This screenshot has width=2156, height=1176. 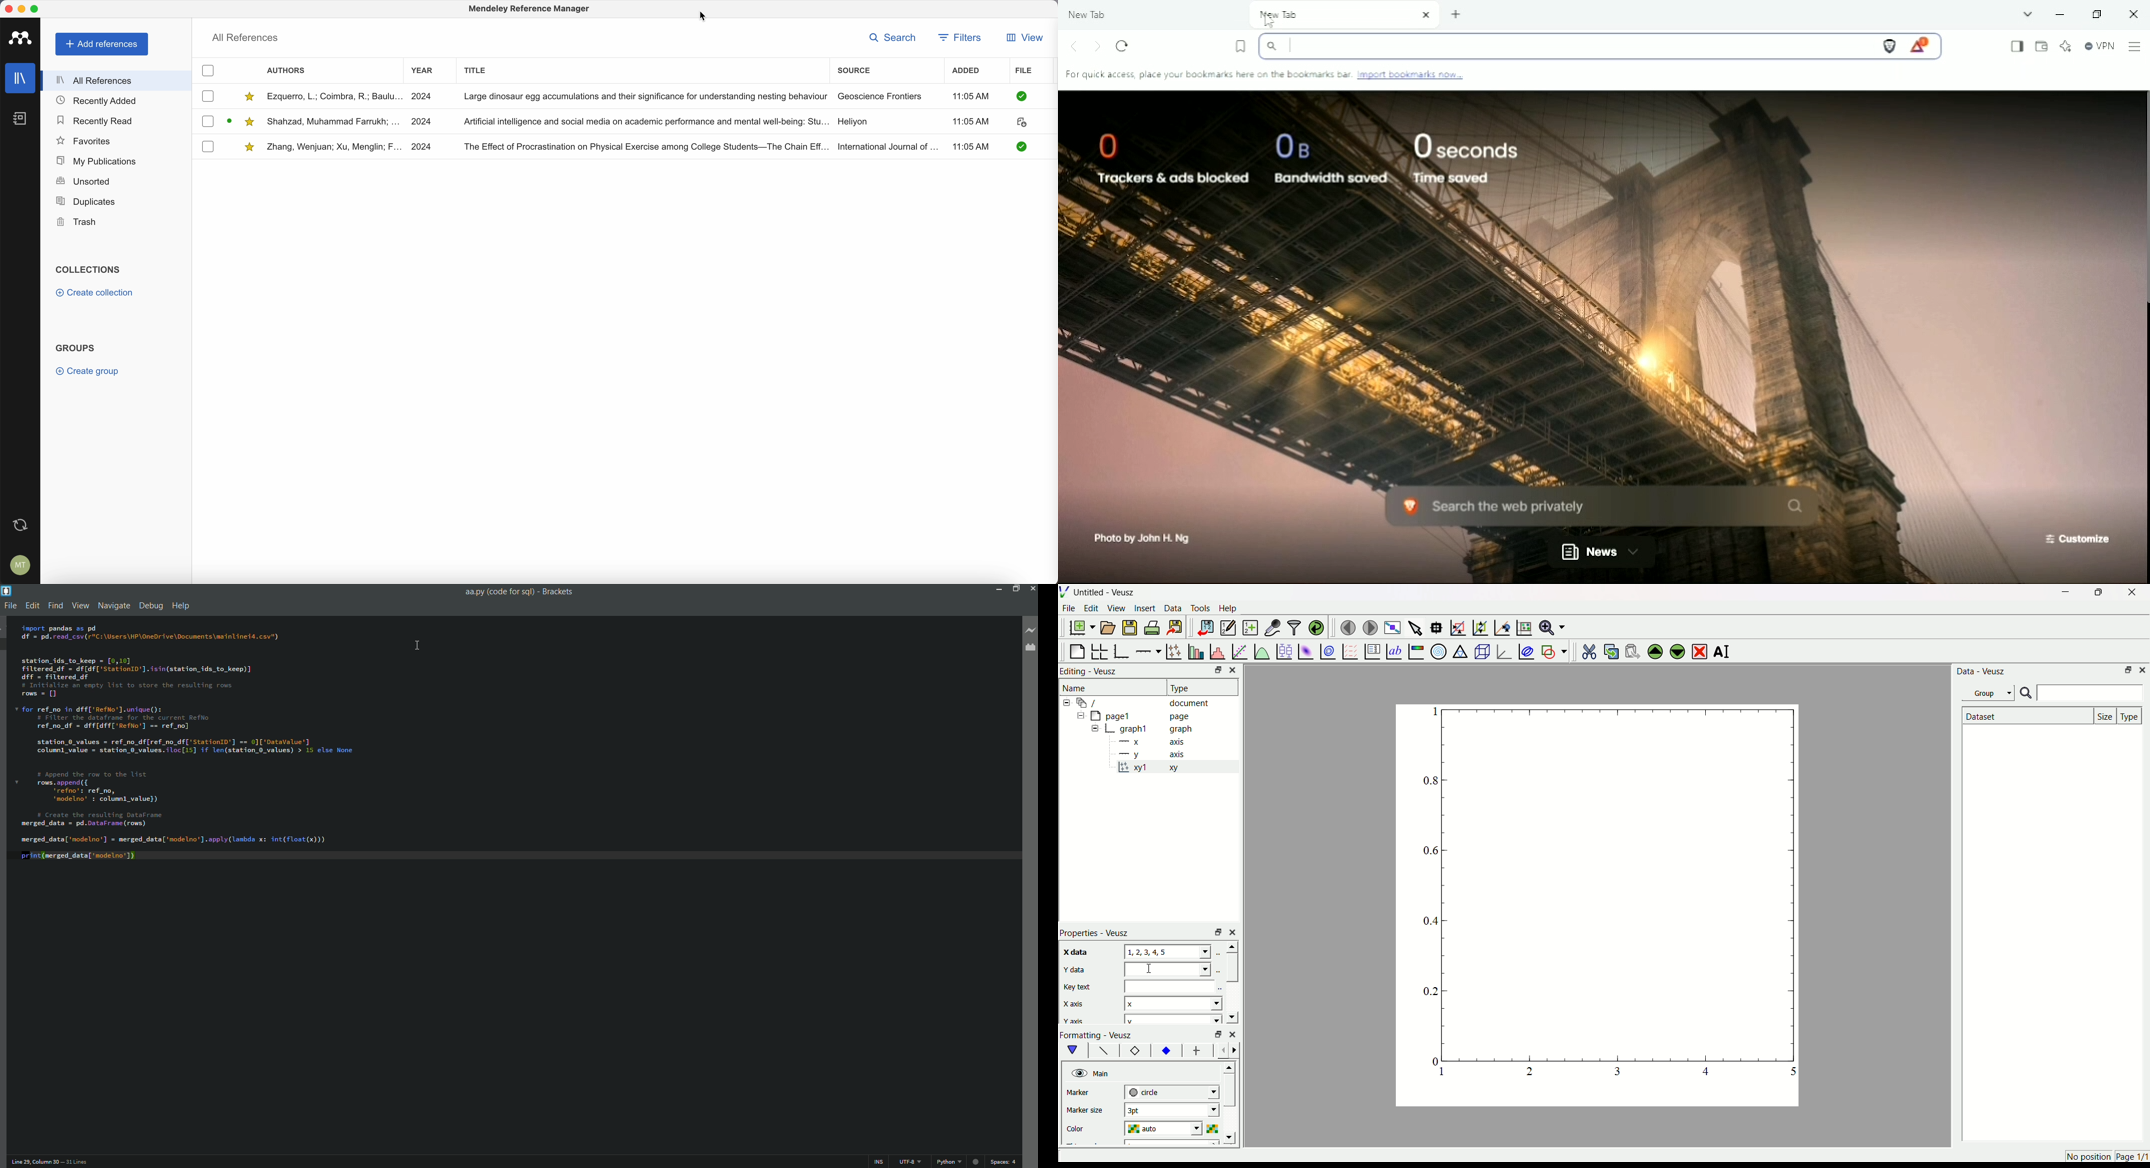 What do you see at coordinates (1031, 649) in the screenshot?
I see `extension manager button` at bounding box center [1031, 649].